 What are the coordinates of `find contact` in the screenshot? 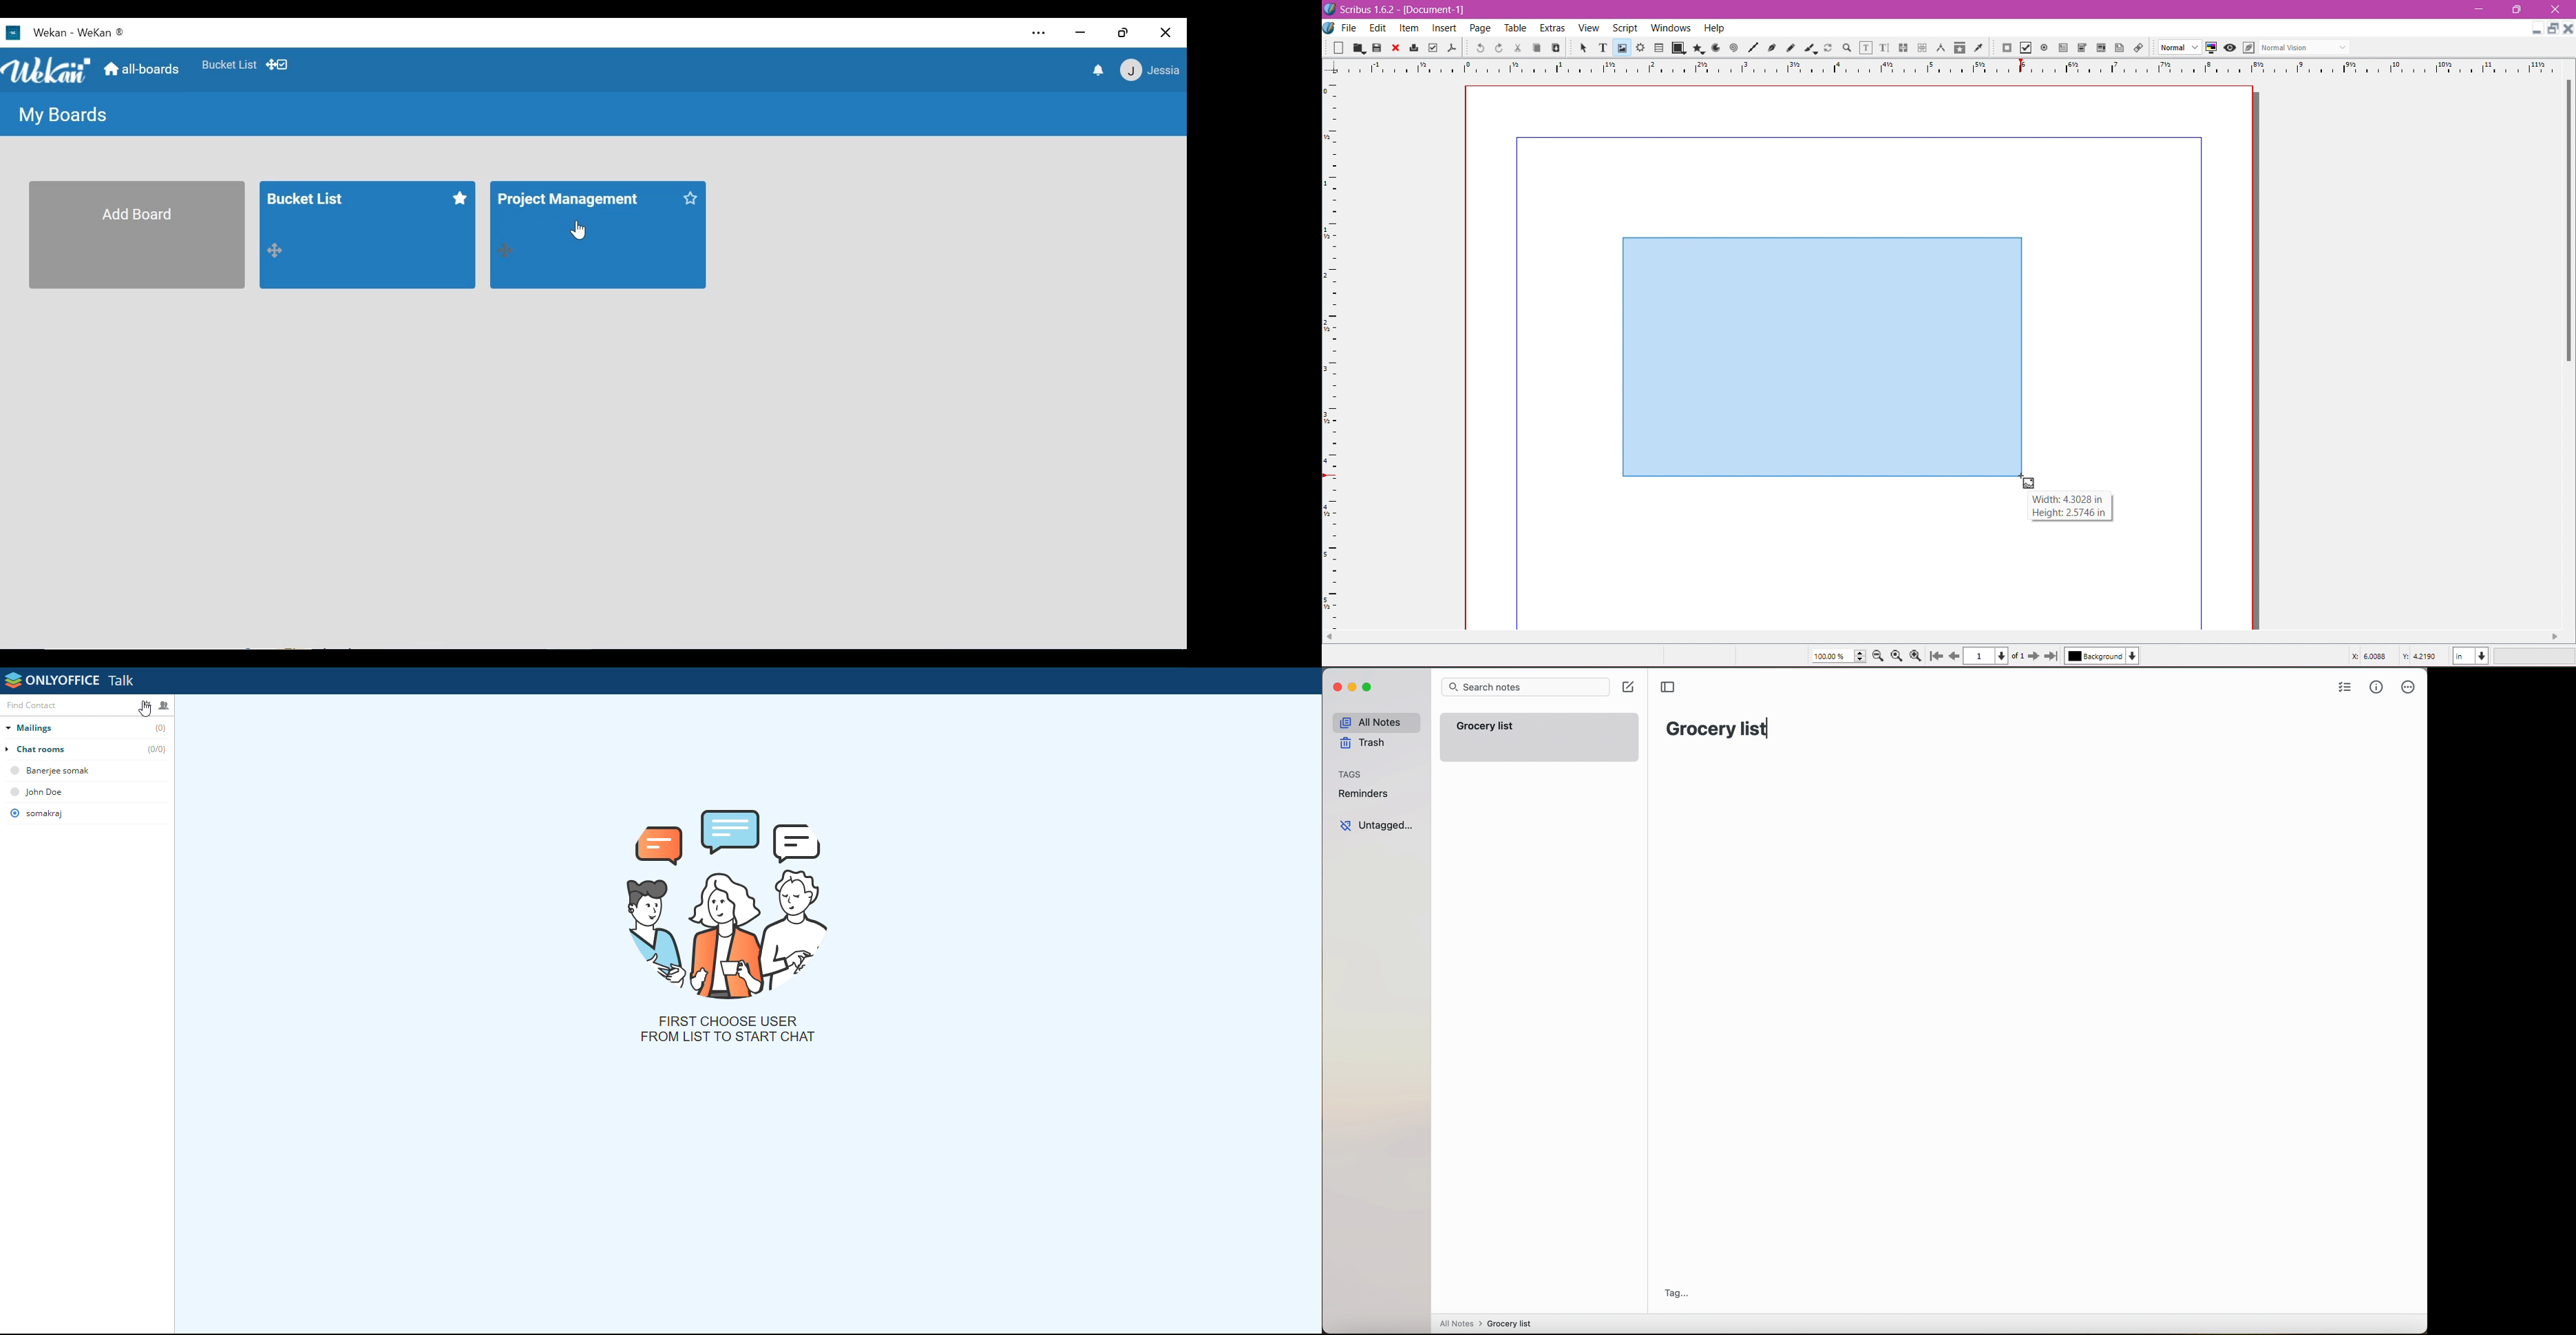 It's located at (68, 705).